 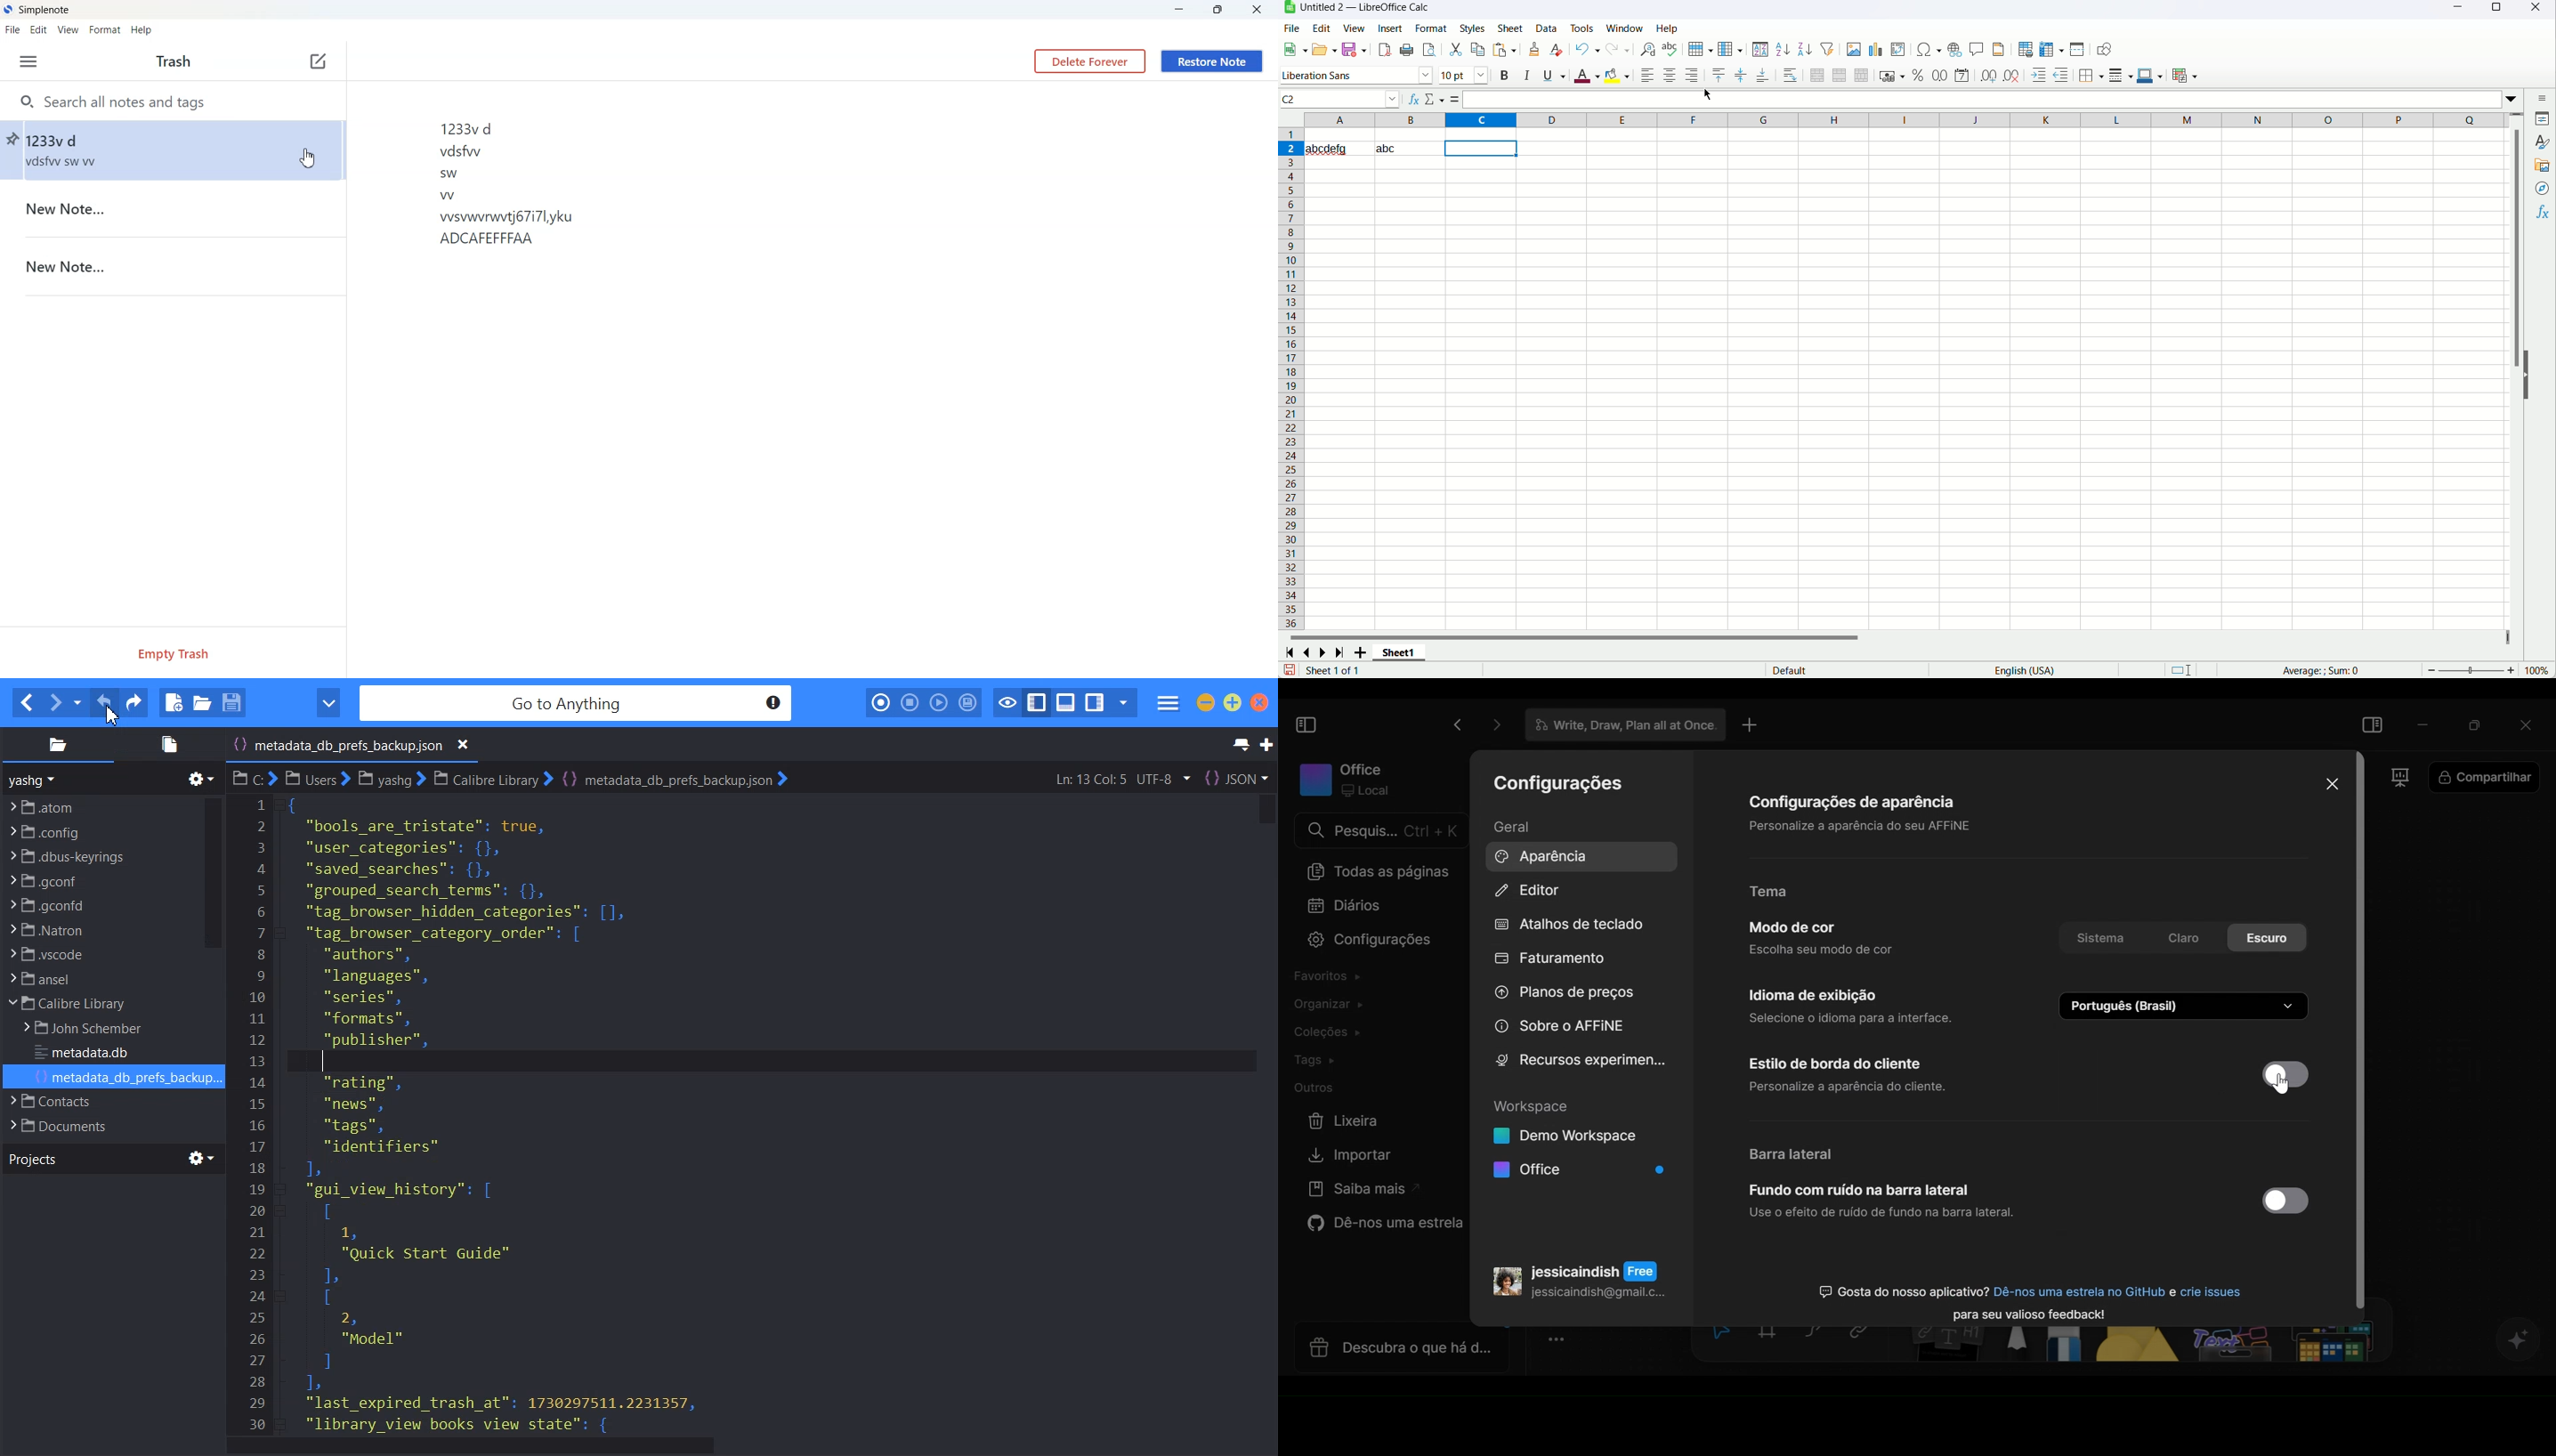 I want to click on language, so click(x=2024, y=671).